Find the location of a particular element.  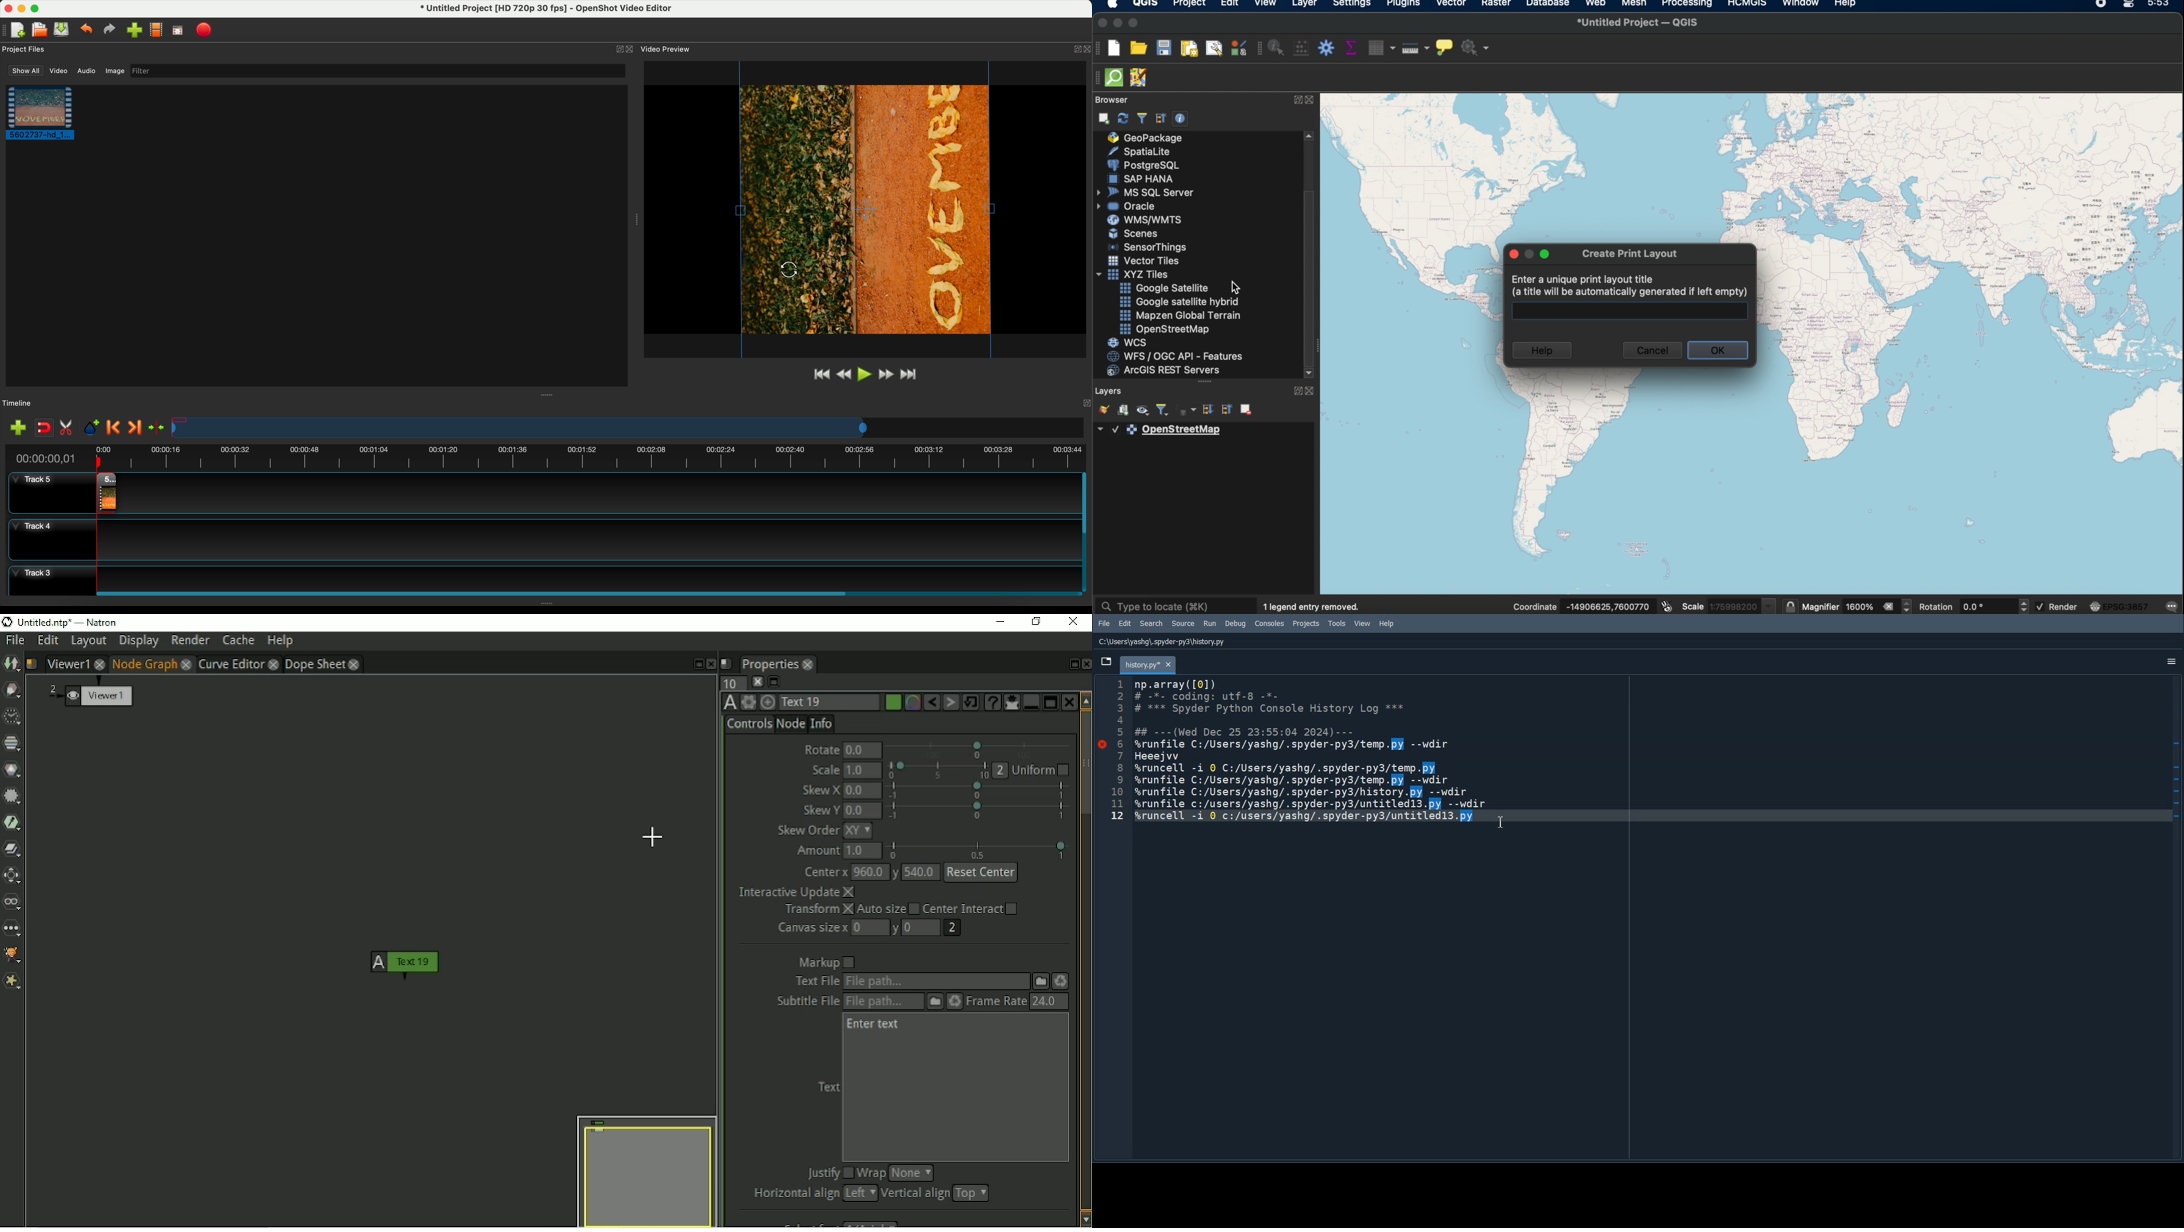

maximize is located at coordinates (37, 9).